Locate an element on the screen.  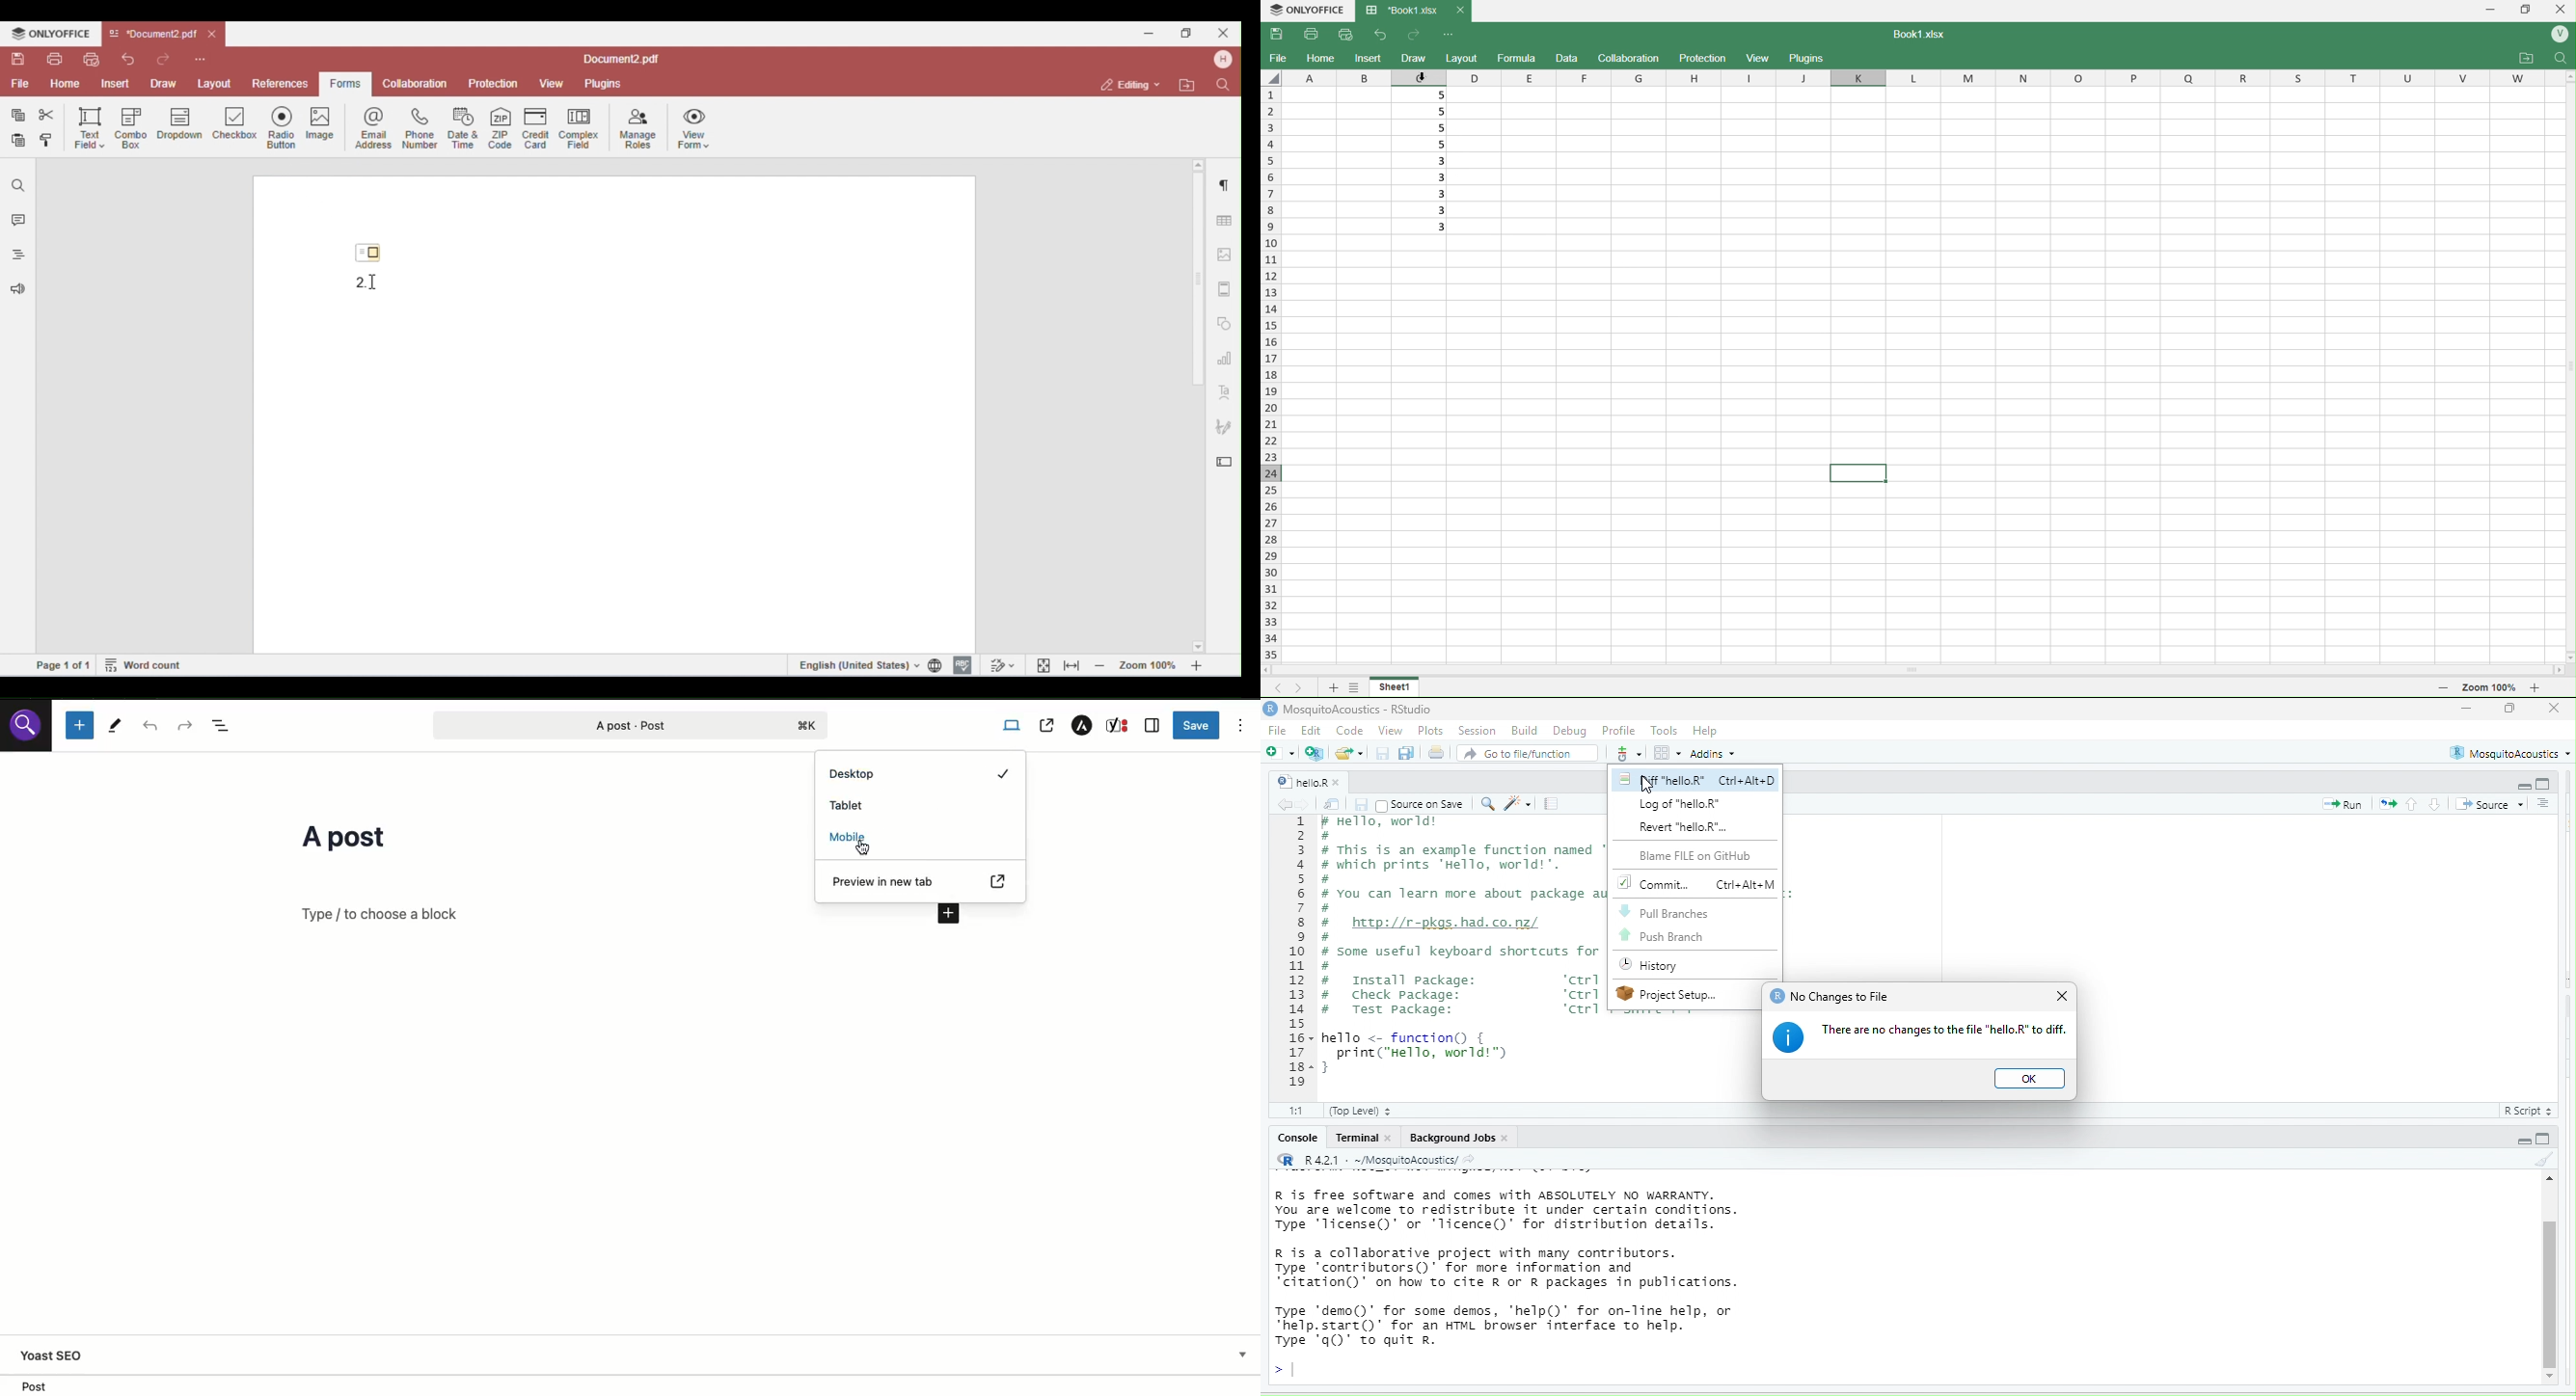
session is located at coordinates (1478, 732).